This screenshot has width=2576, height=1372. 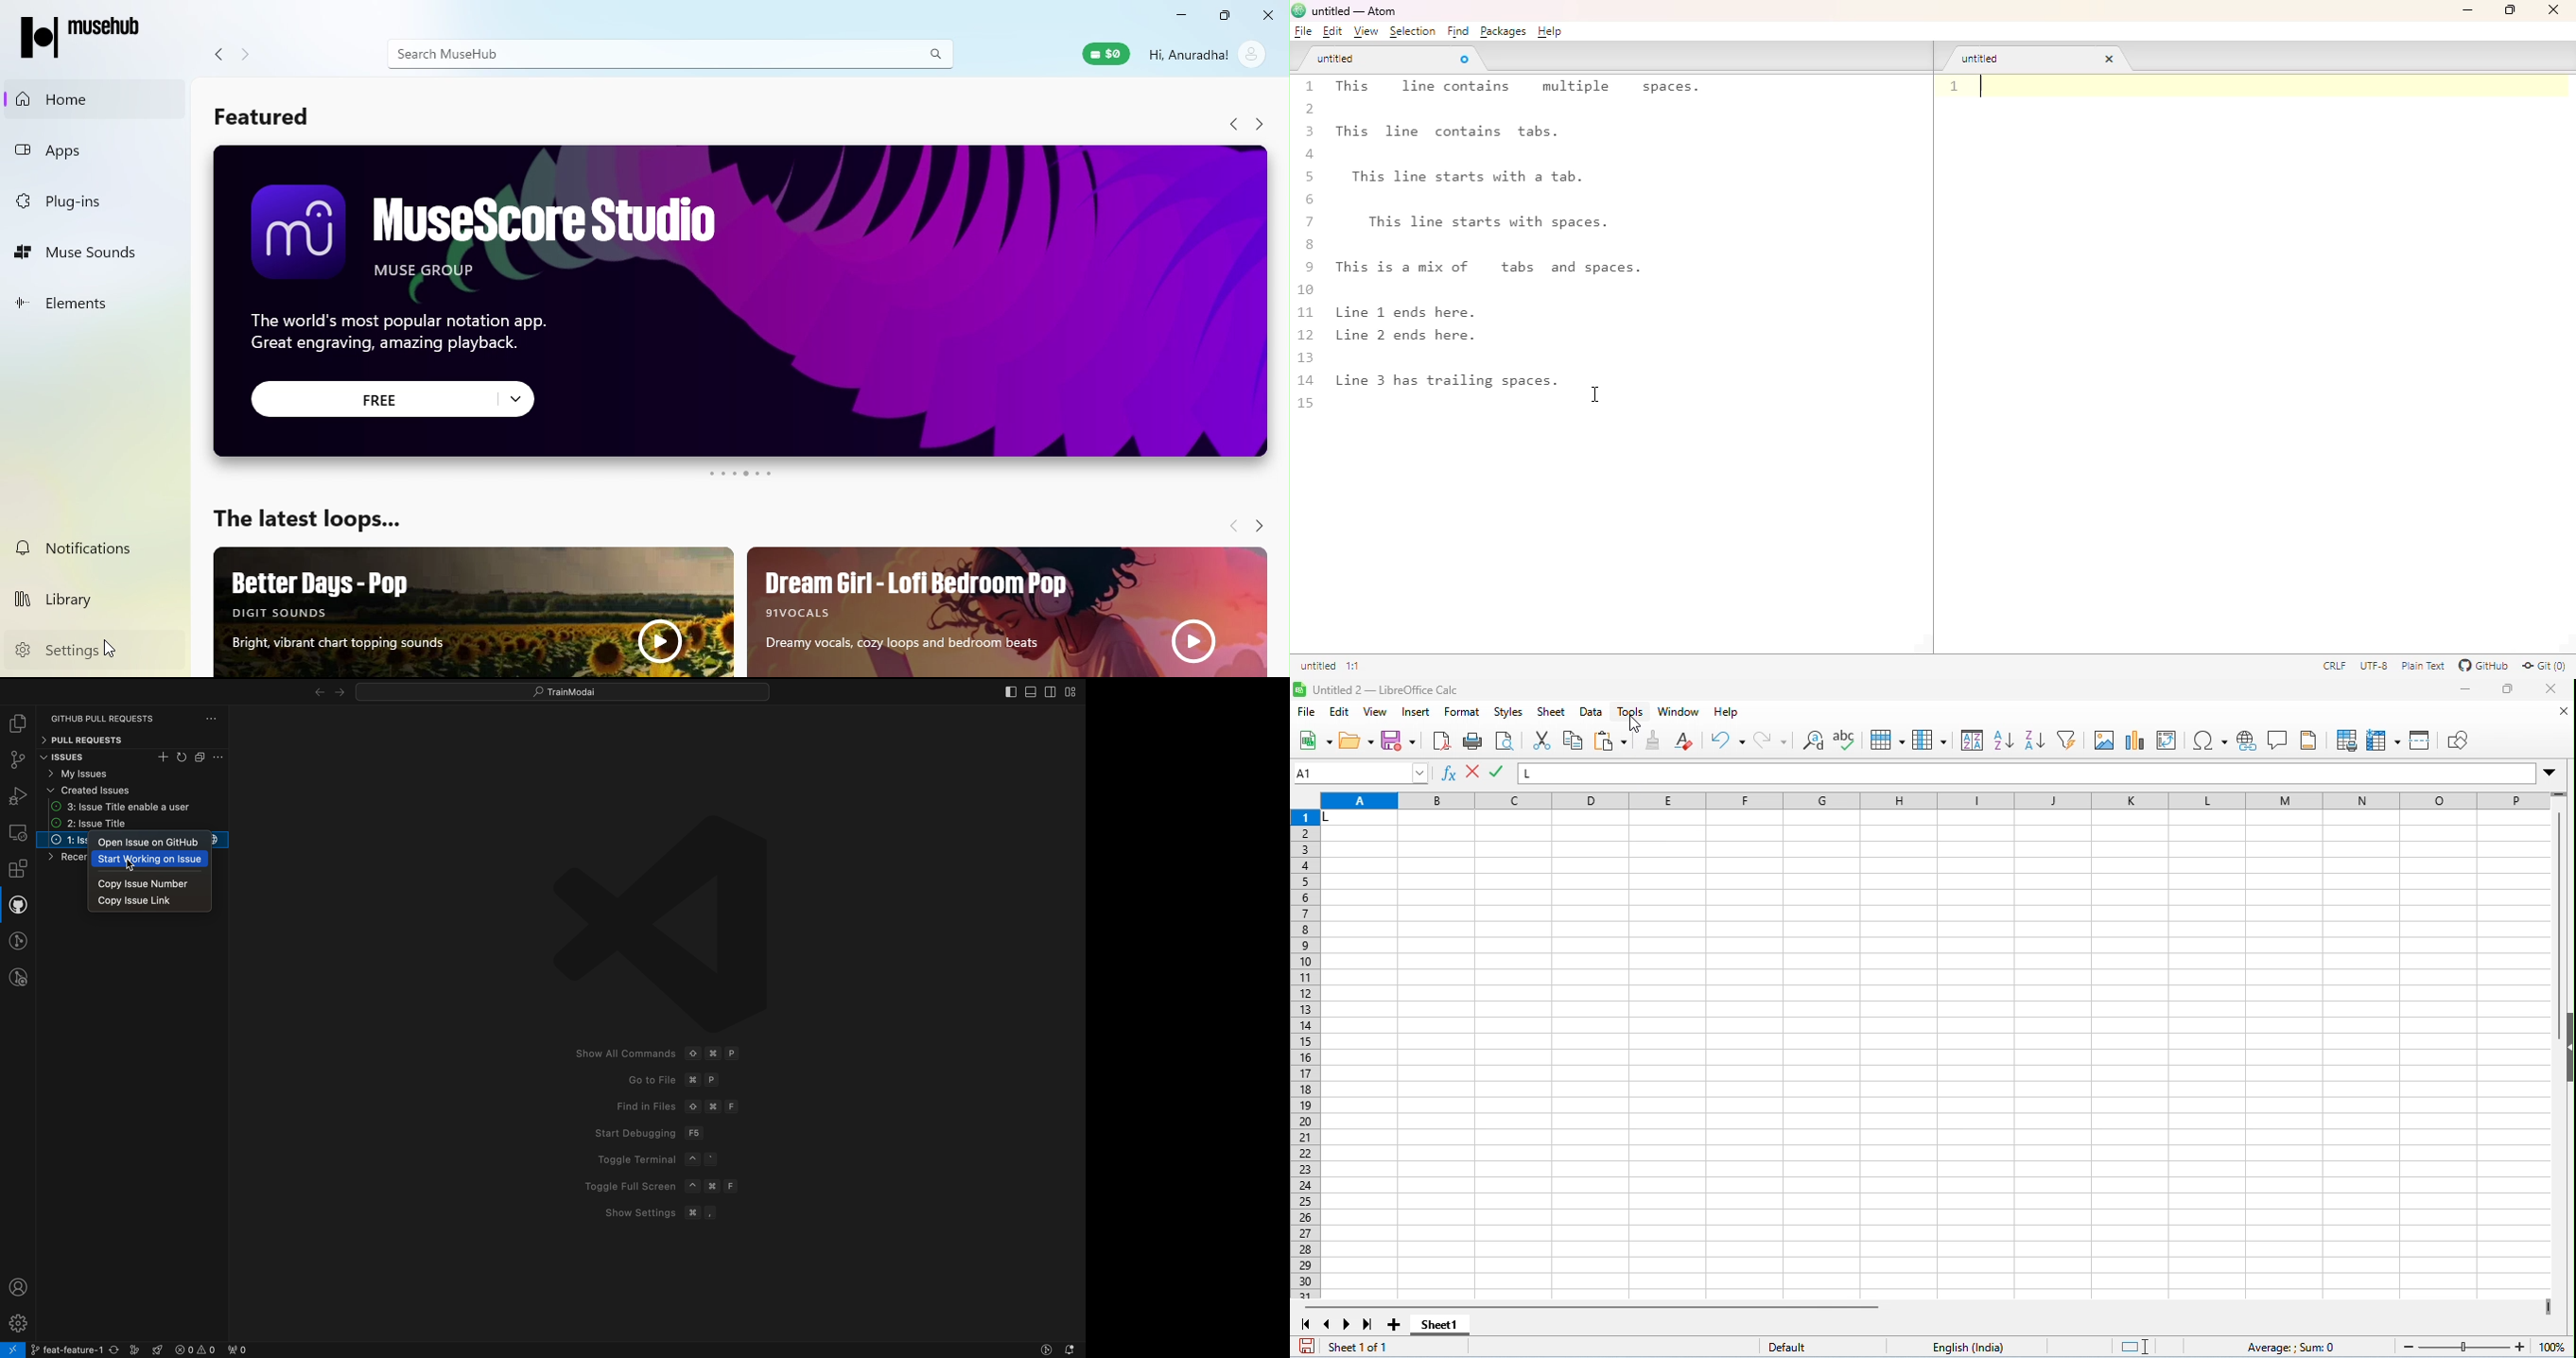 I want to click on hide, so click(x=2566, y=1048).